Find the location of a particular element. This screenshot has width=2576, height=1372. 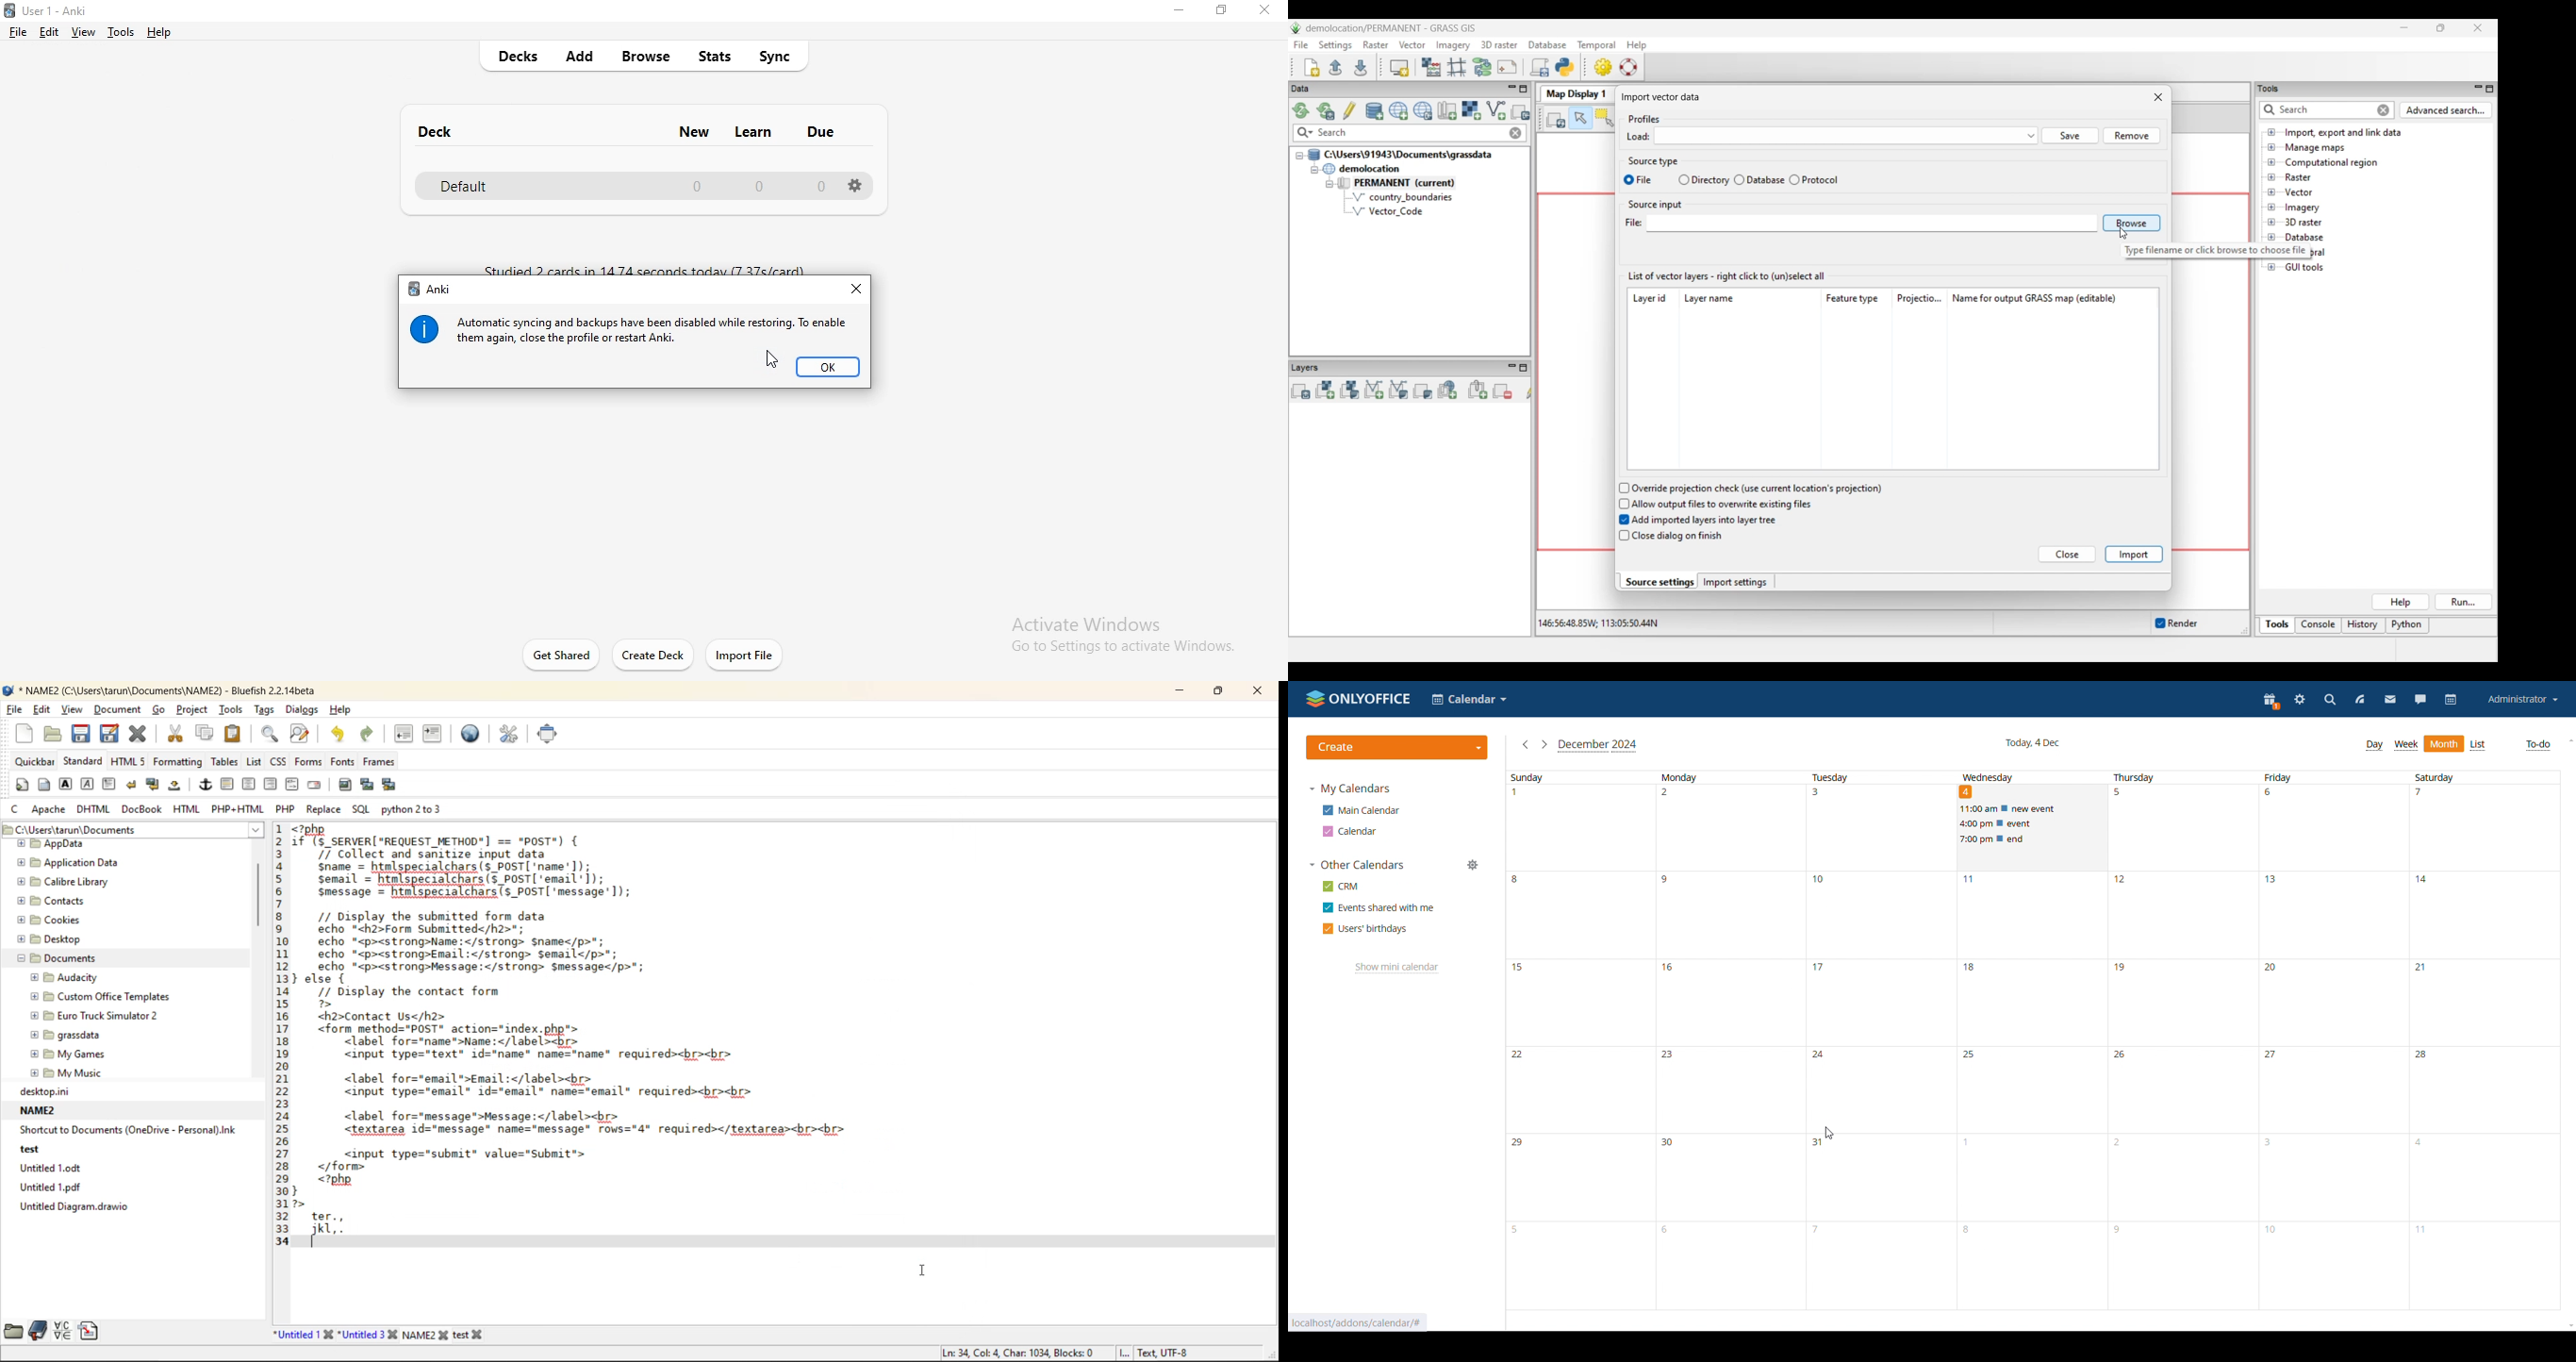

html is located at coordinates (186, 810).